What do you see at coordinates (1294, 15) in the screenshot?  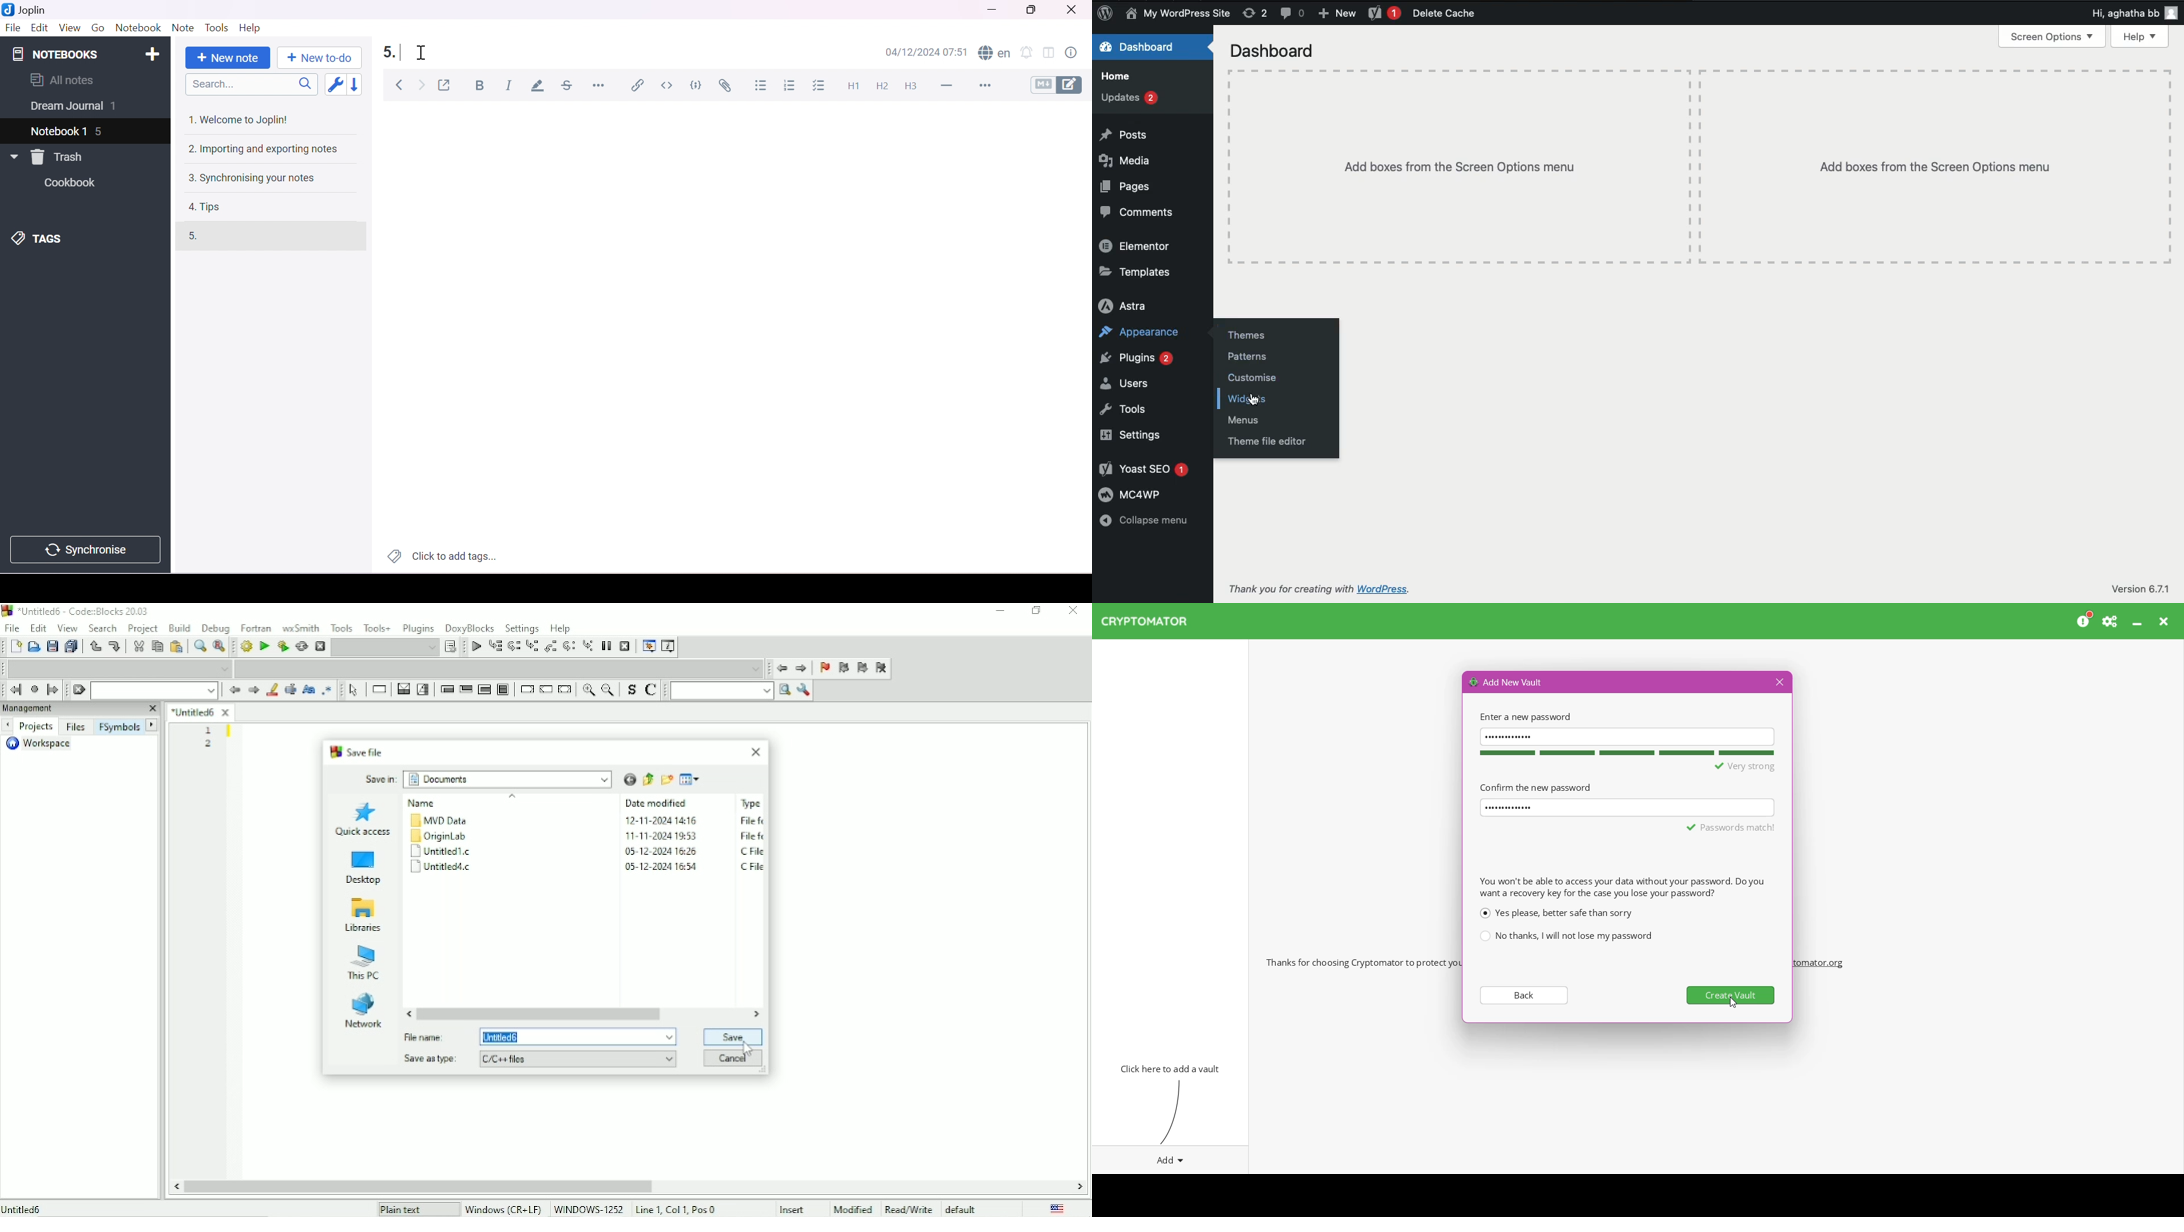 I see `` at bounding box center [1294, 15].